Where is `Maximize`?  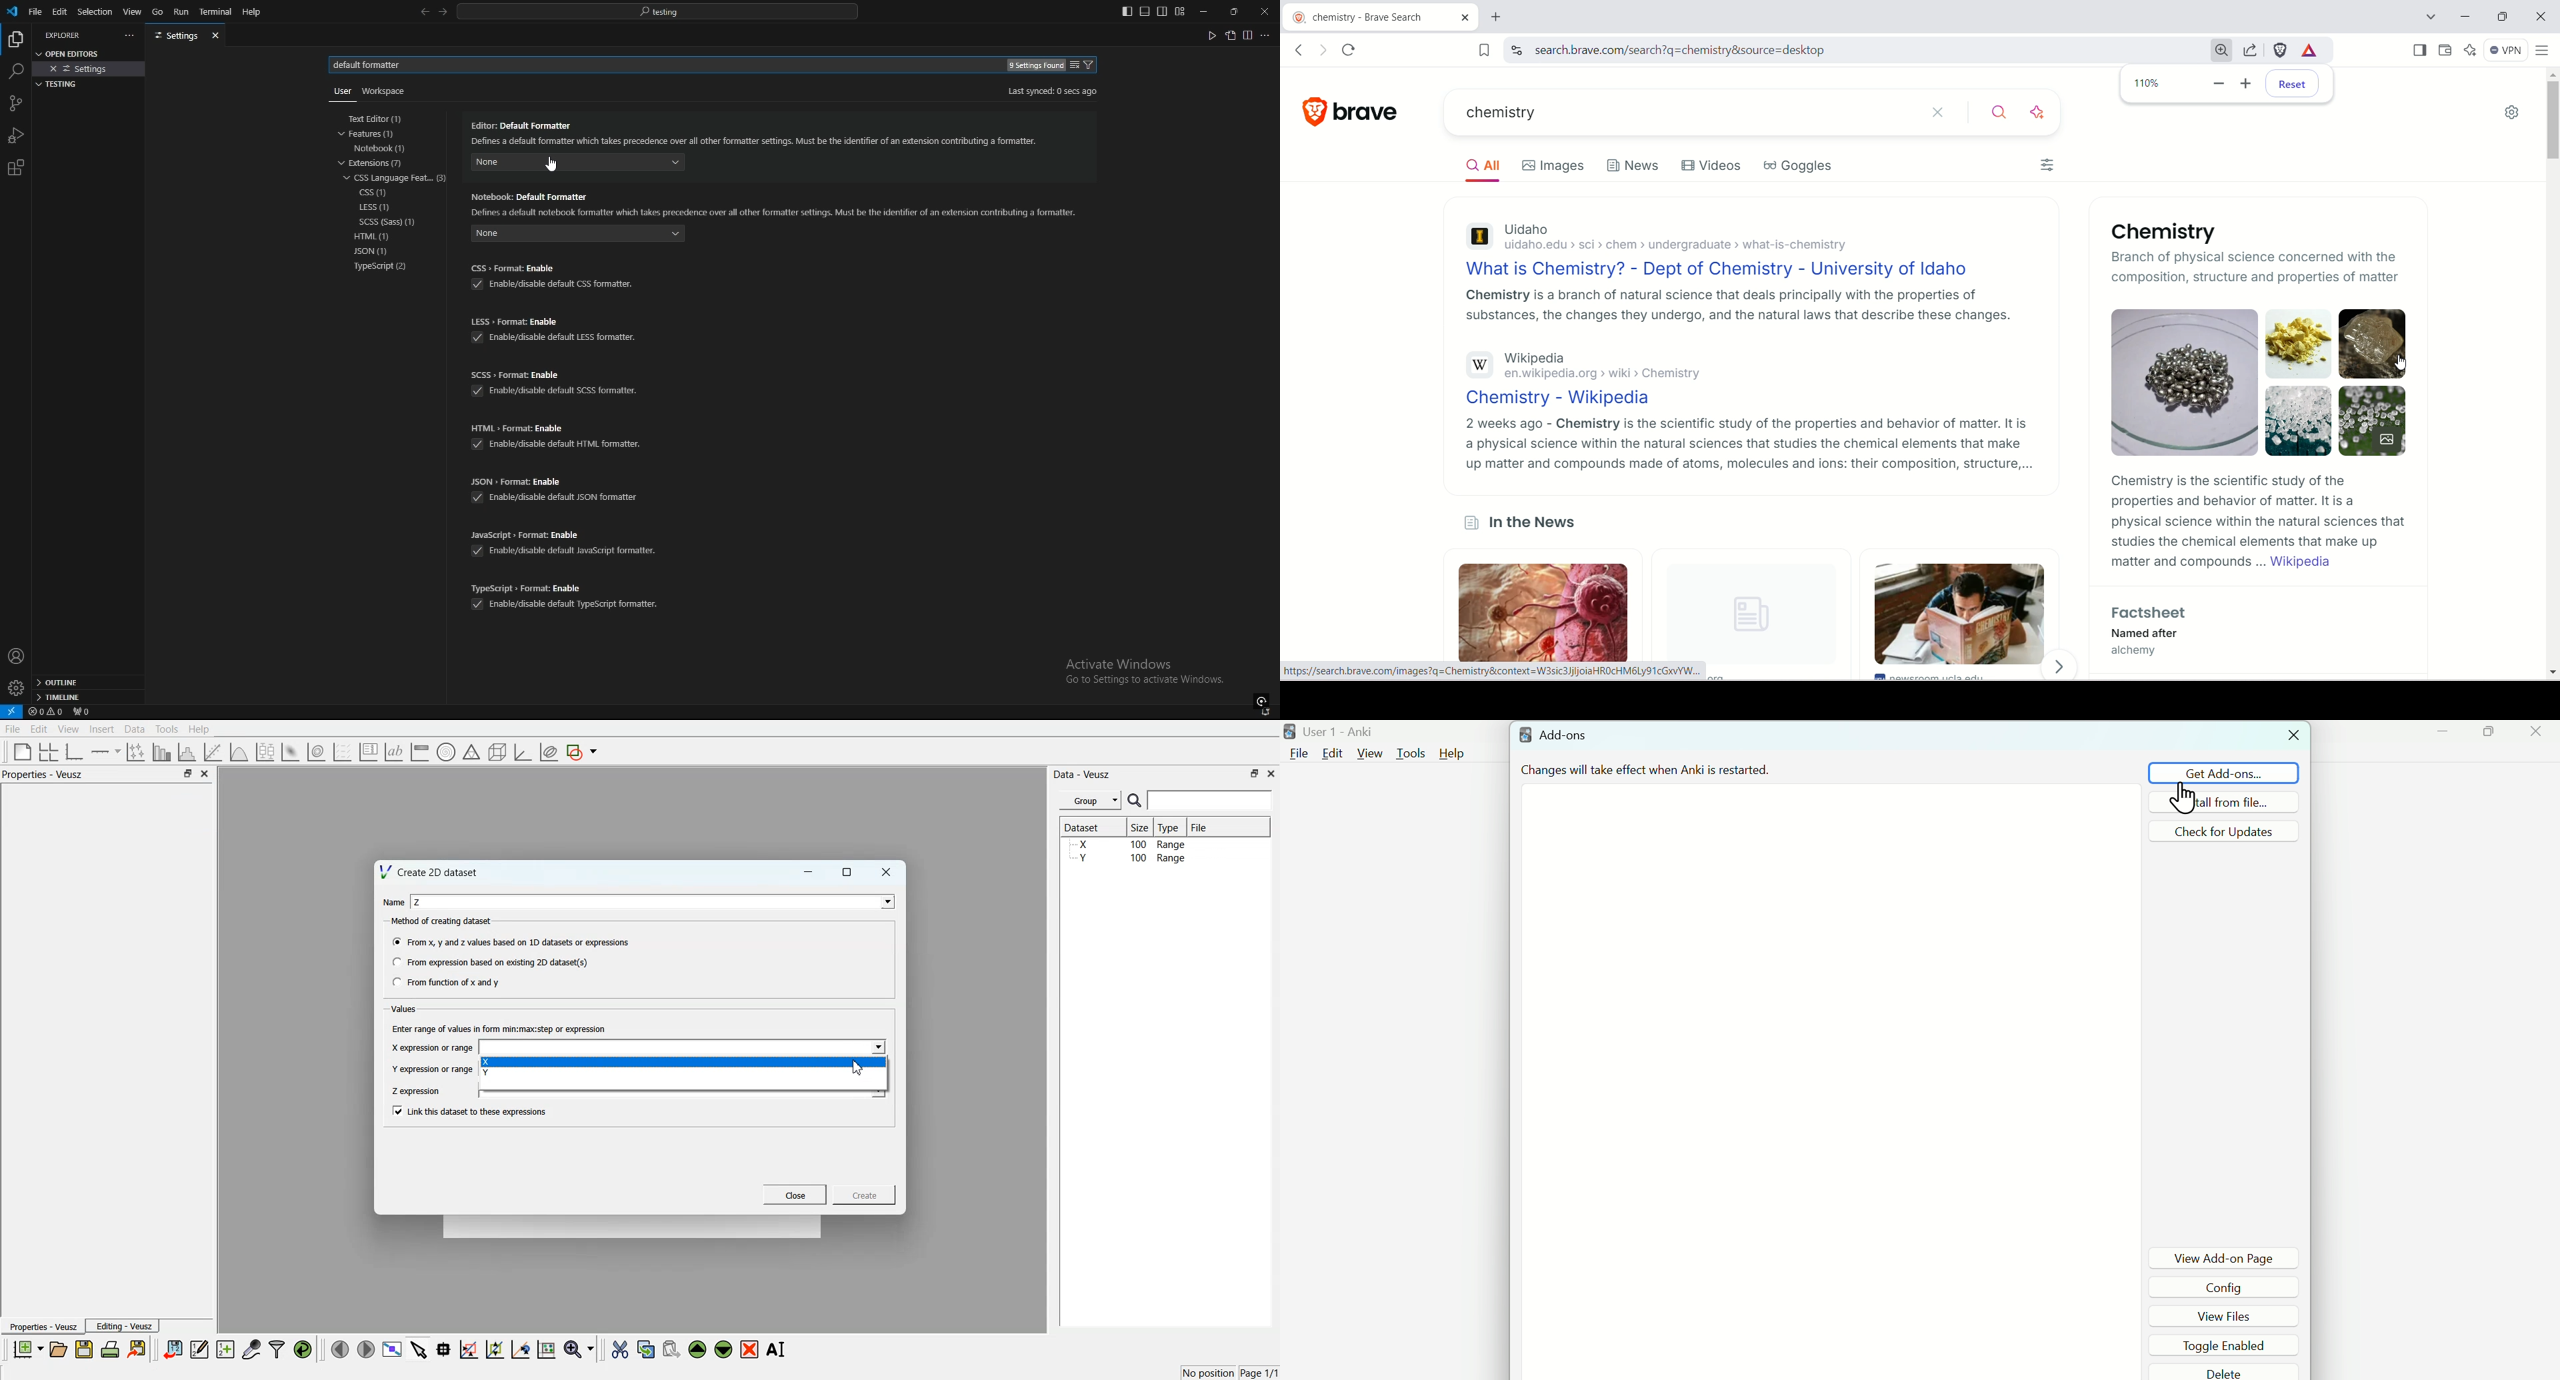
Maximize is located at coordinates (2491, 734).